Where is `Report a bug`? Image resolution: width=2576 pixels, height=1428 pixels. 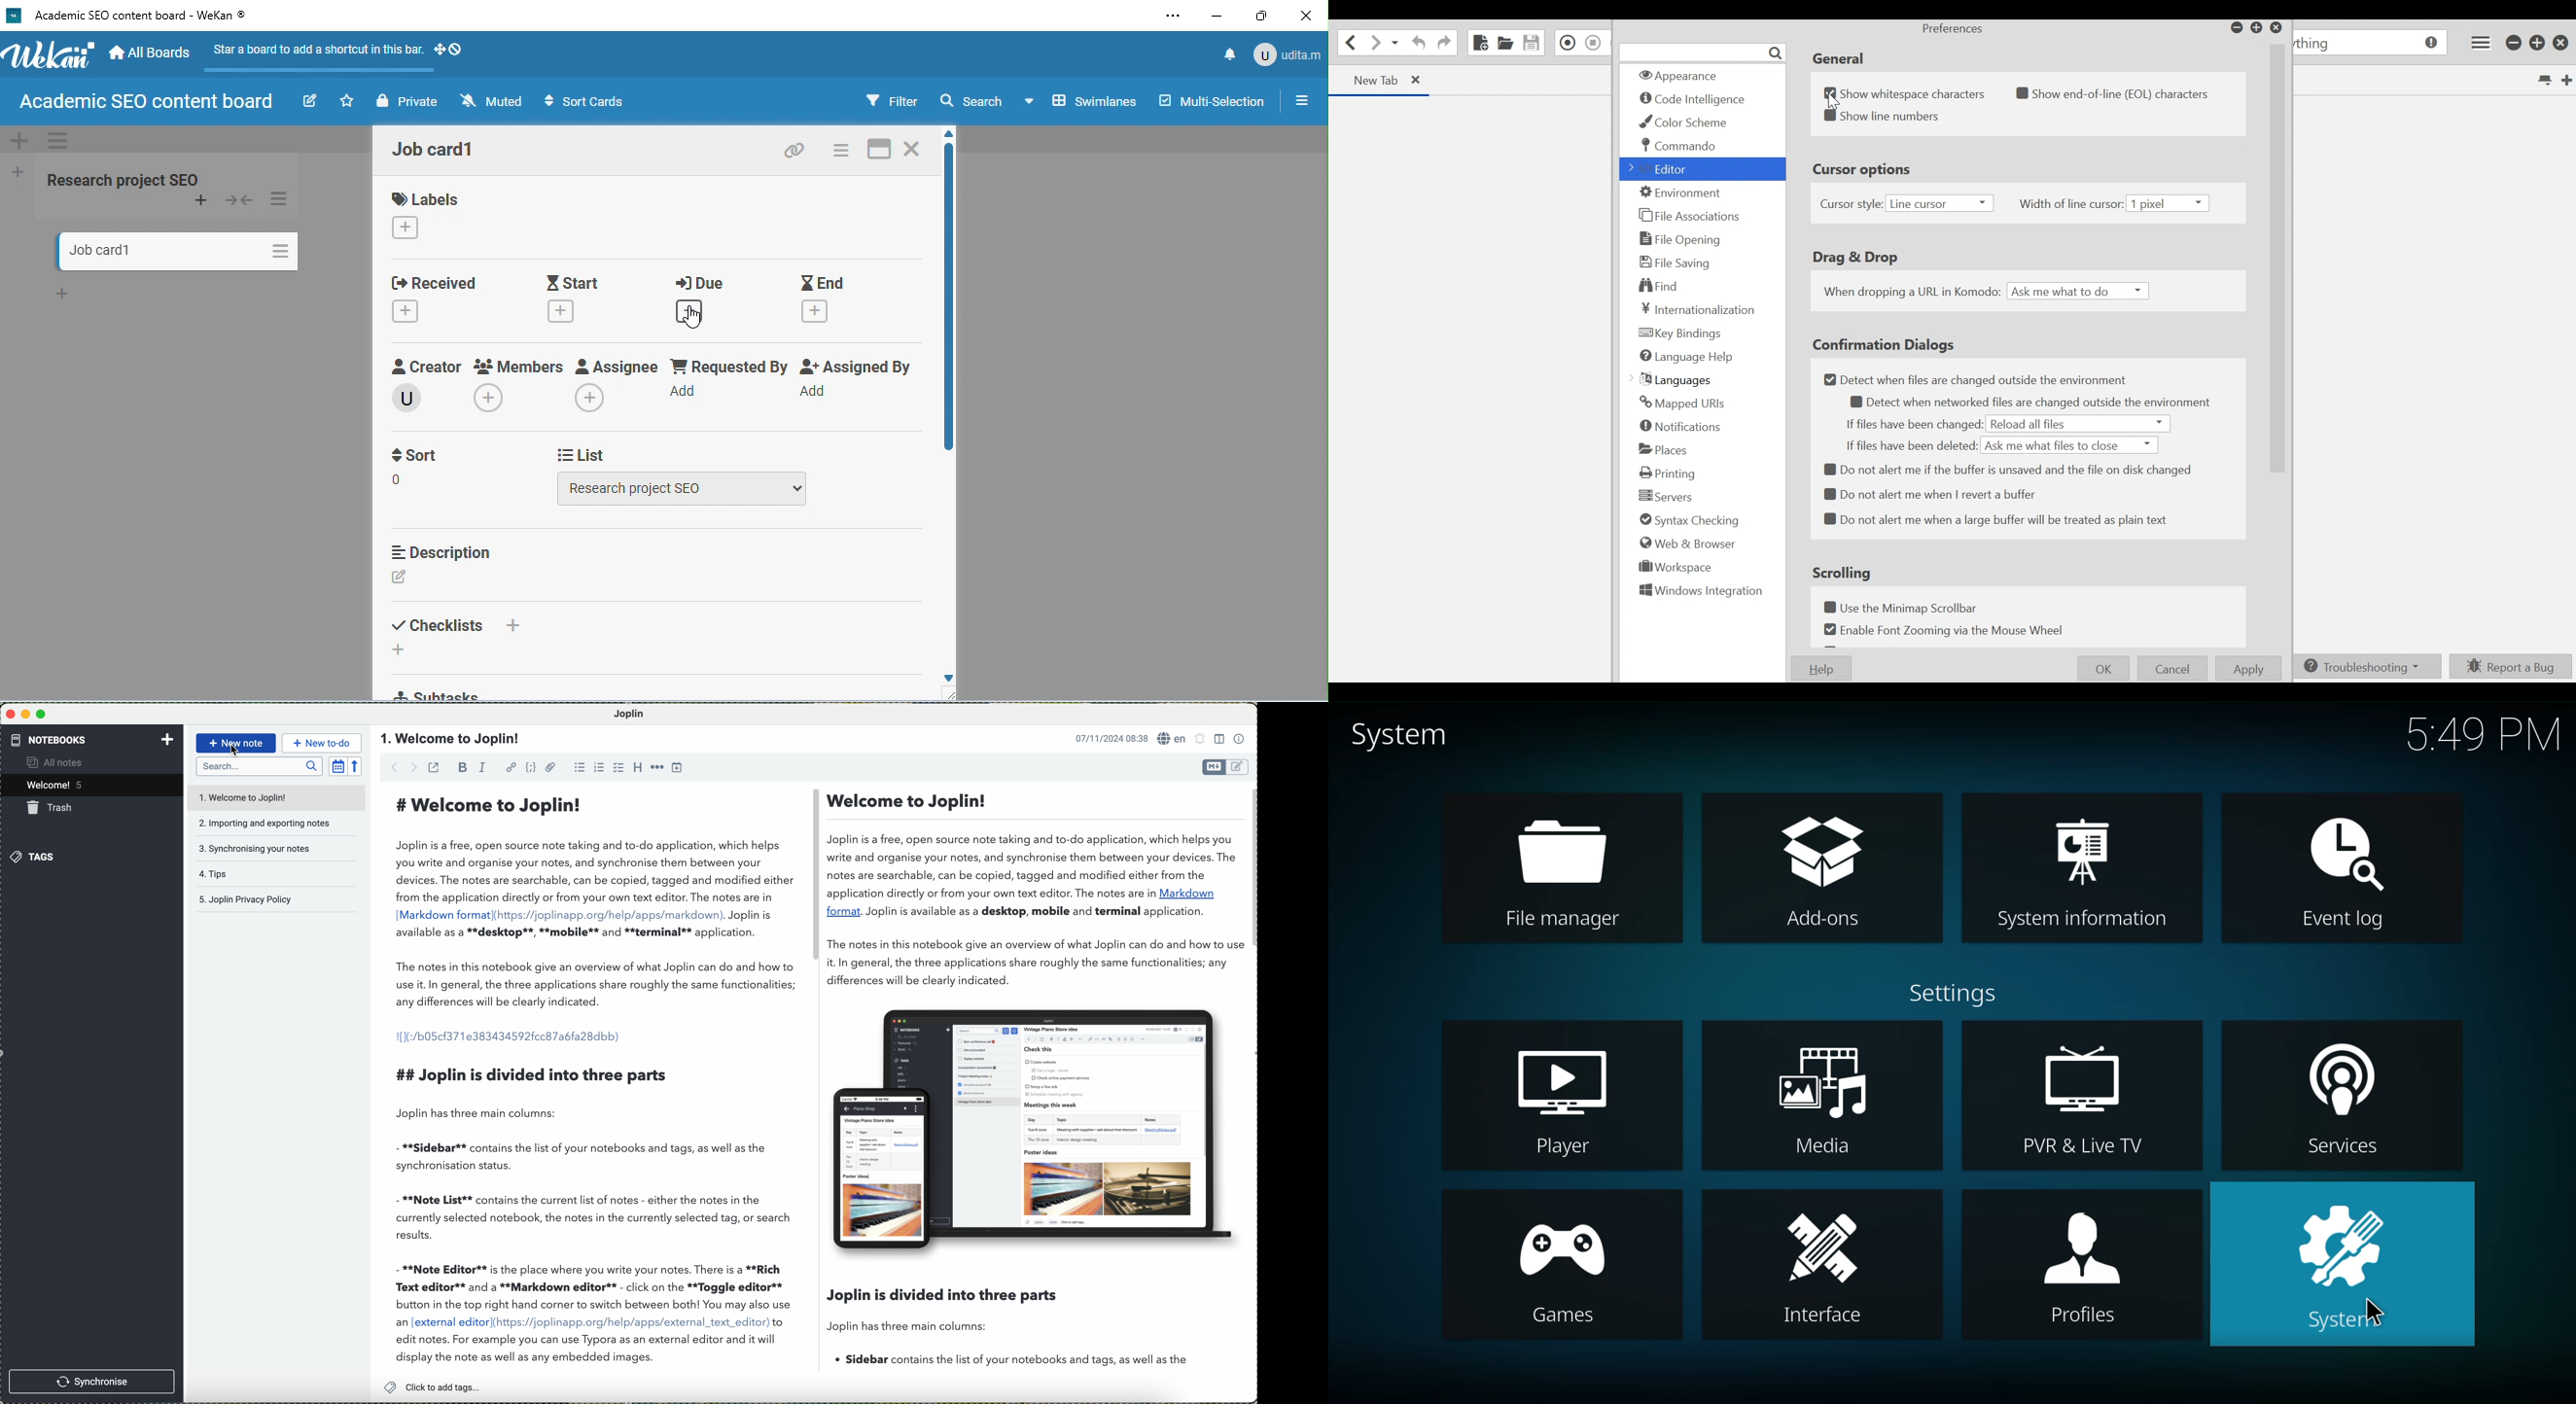 Report a bug is located at coordinates (2509, 667).